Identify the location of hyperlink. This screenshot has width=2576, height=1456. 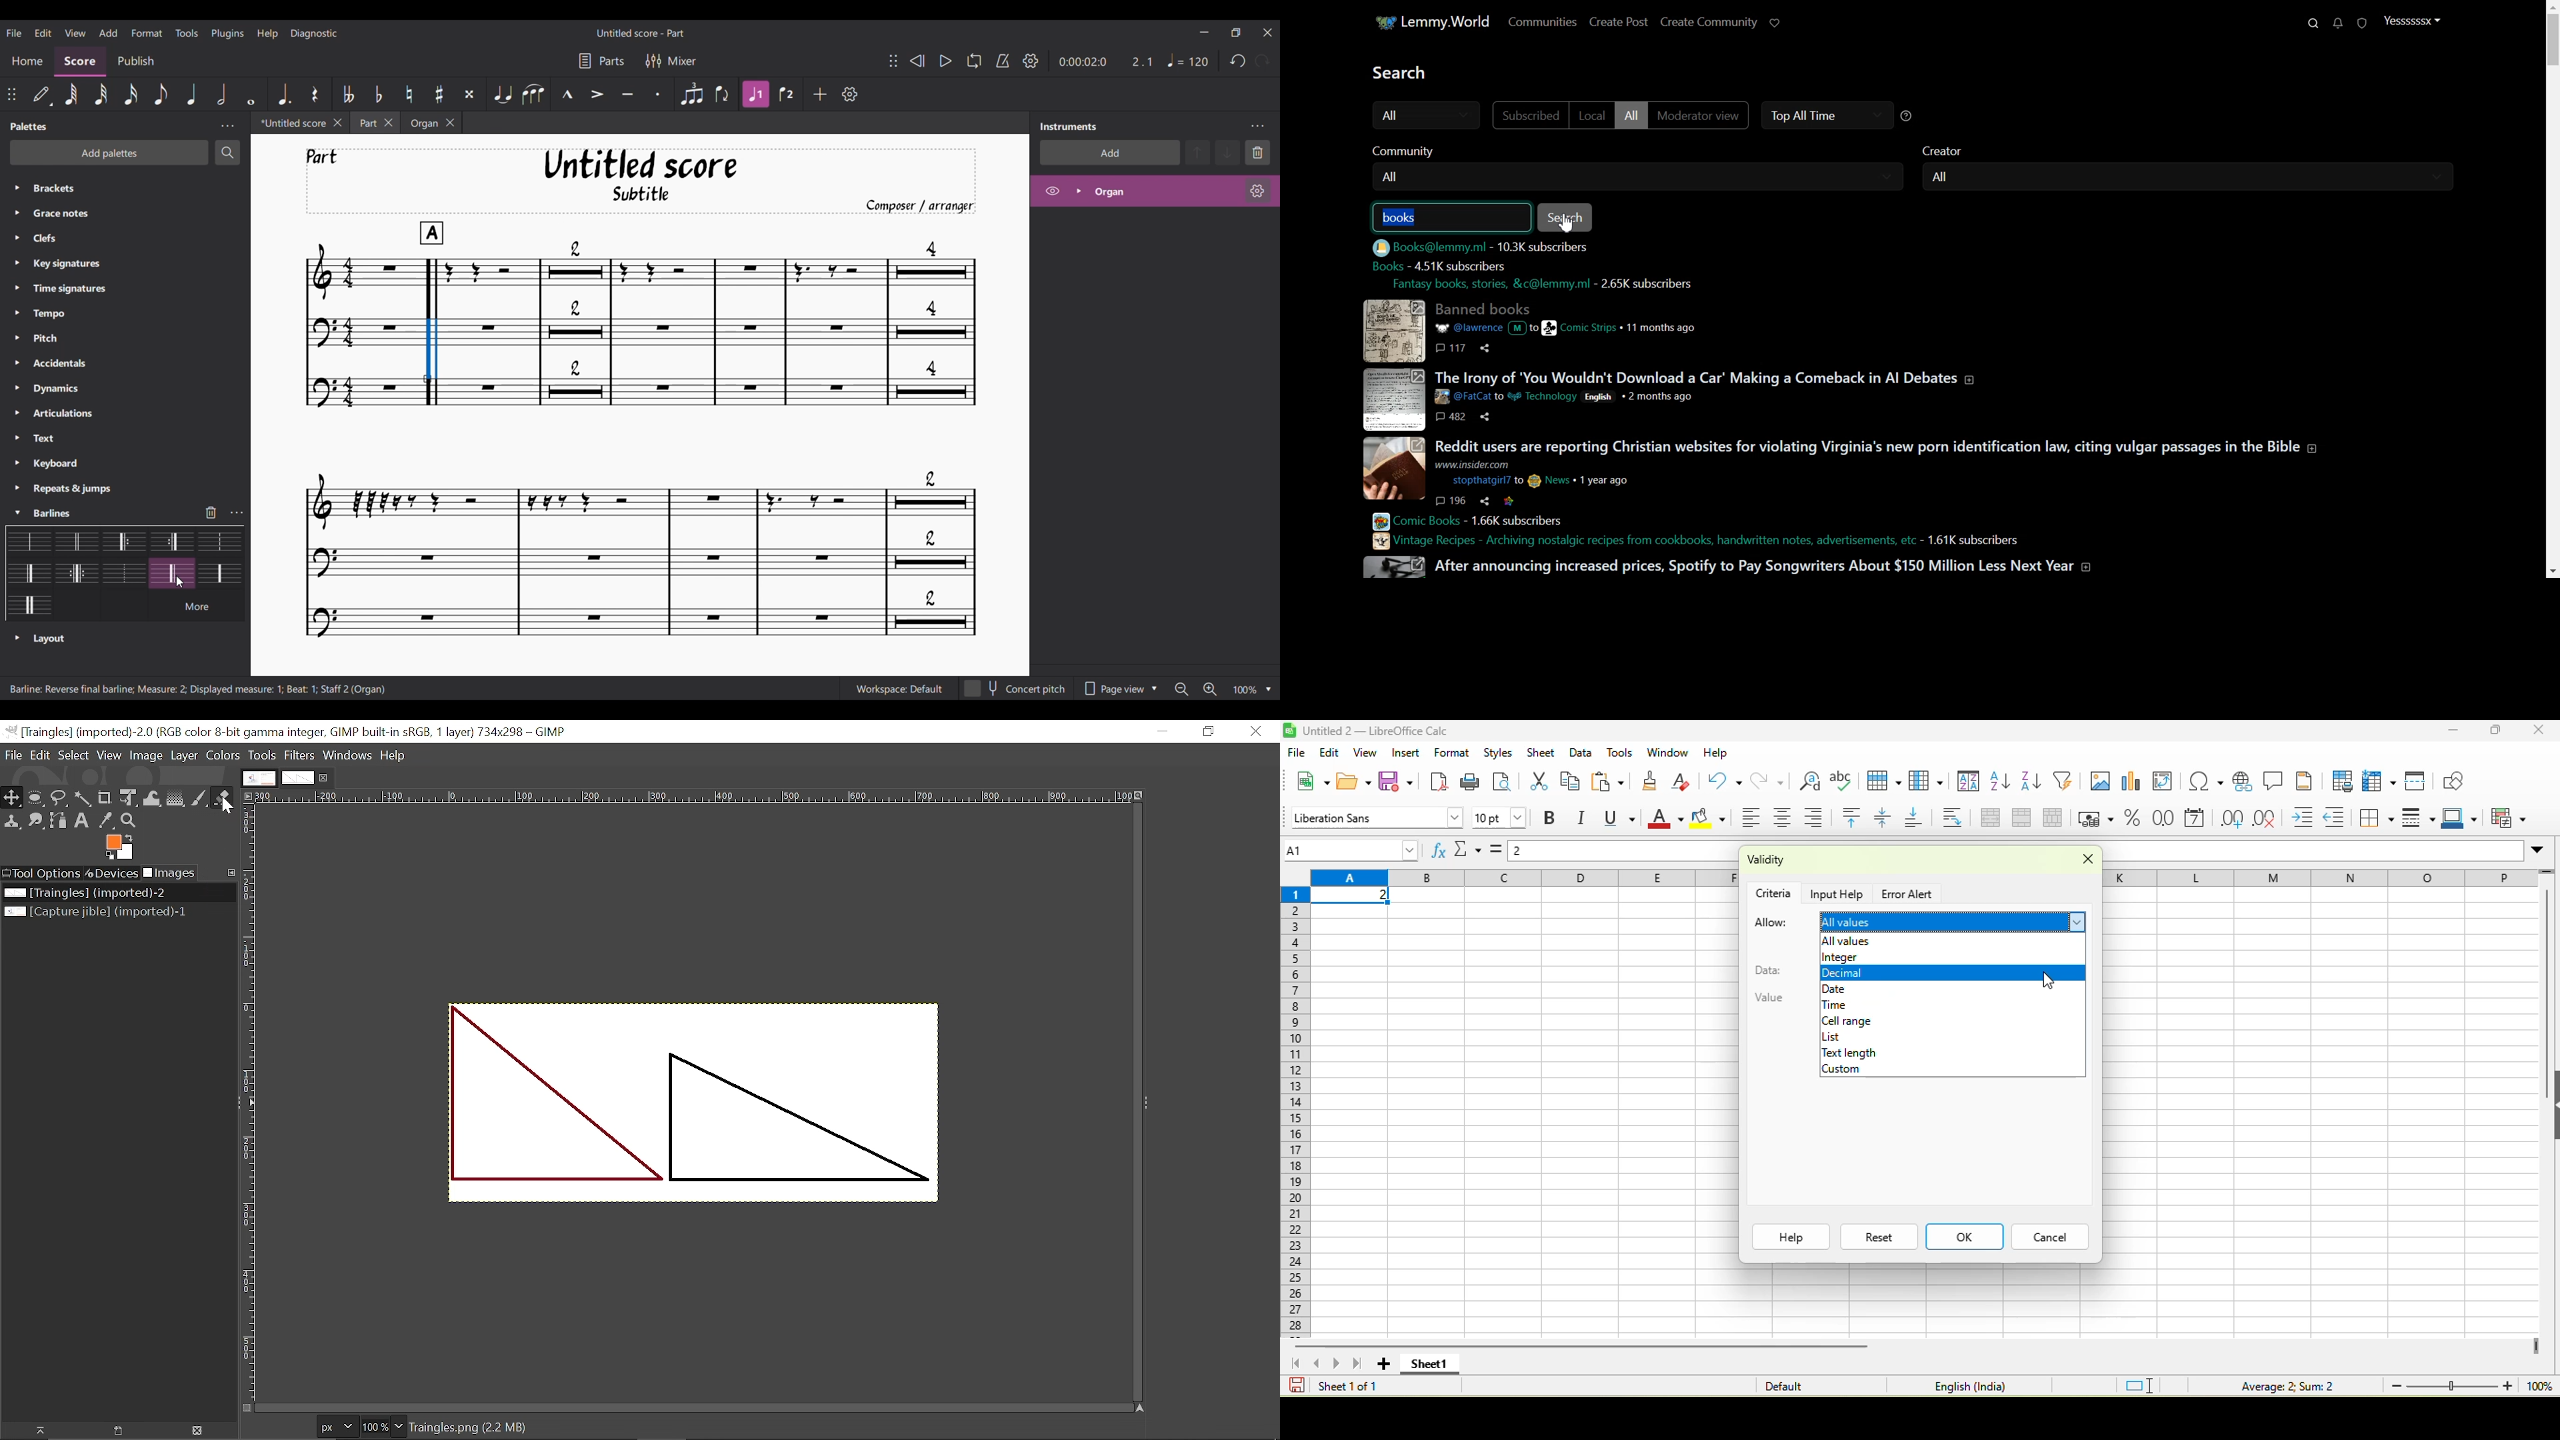
(2242, 781).